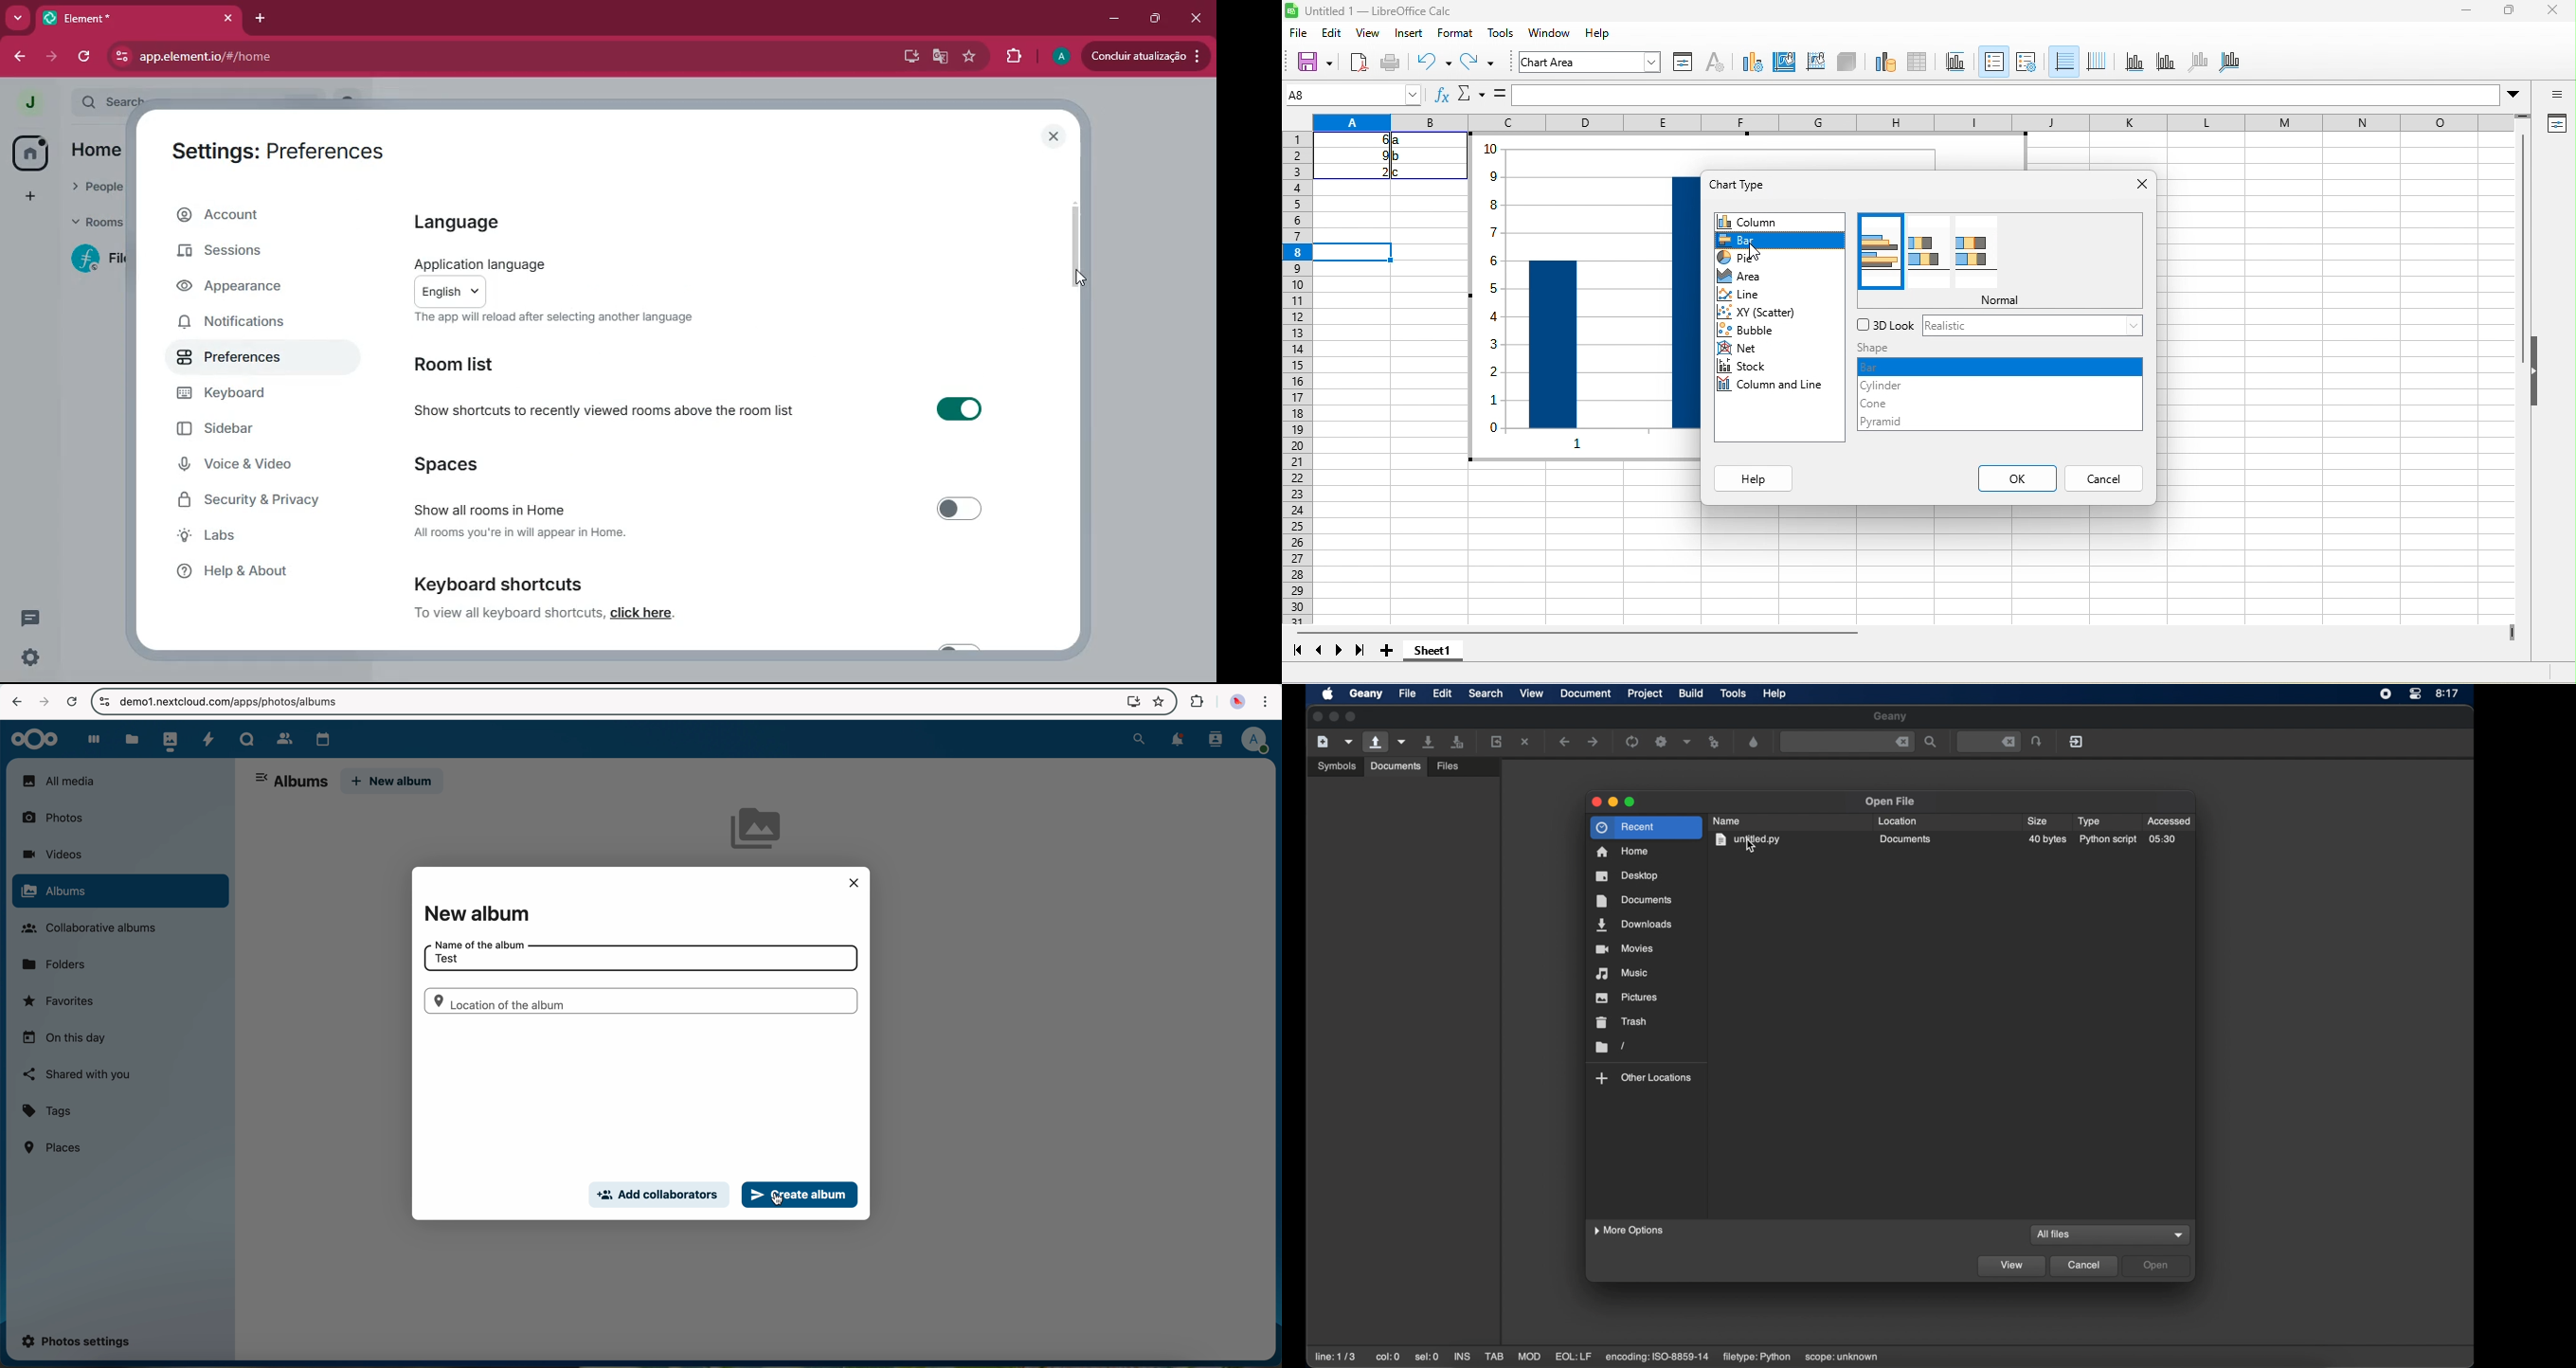 The image size is (2576, 1372). Describe the element at coordinates (254, 325) in the screenshot. I see `notifications` at that location.